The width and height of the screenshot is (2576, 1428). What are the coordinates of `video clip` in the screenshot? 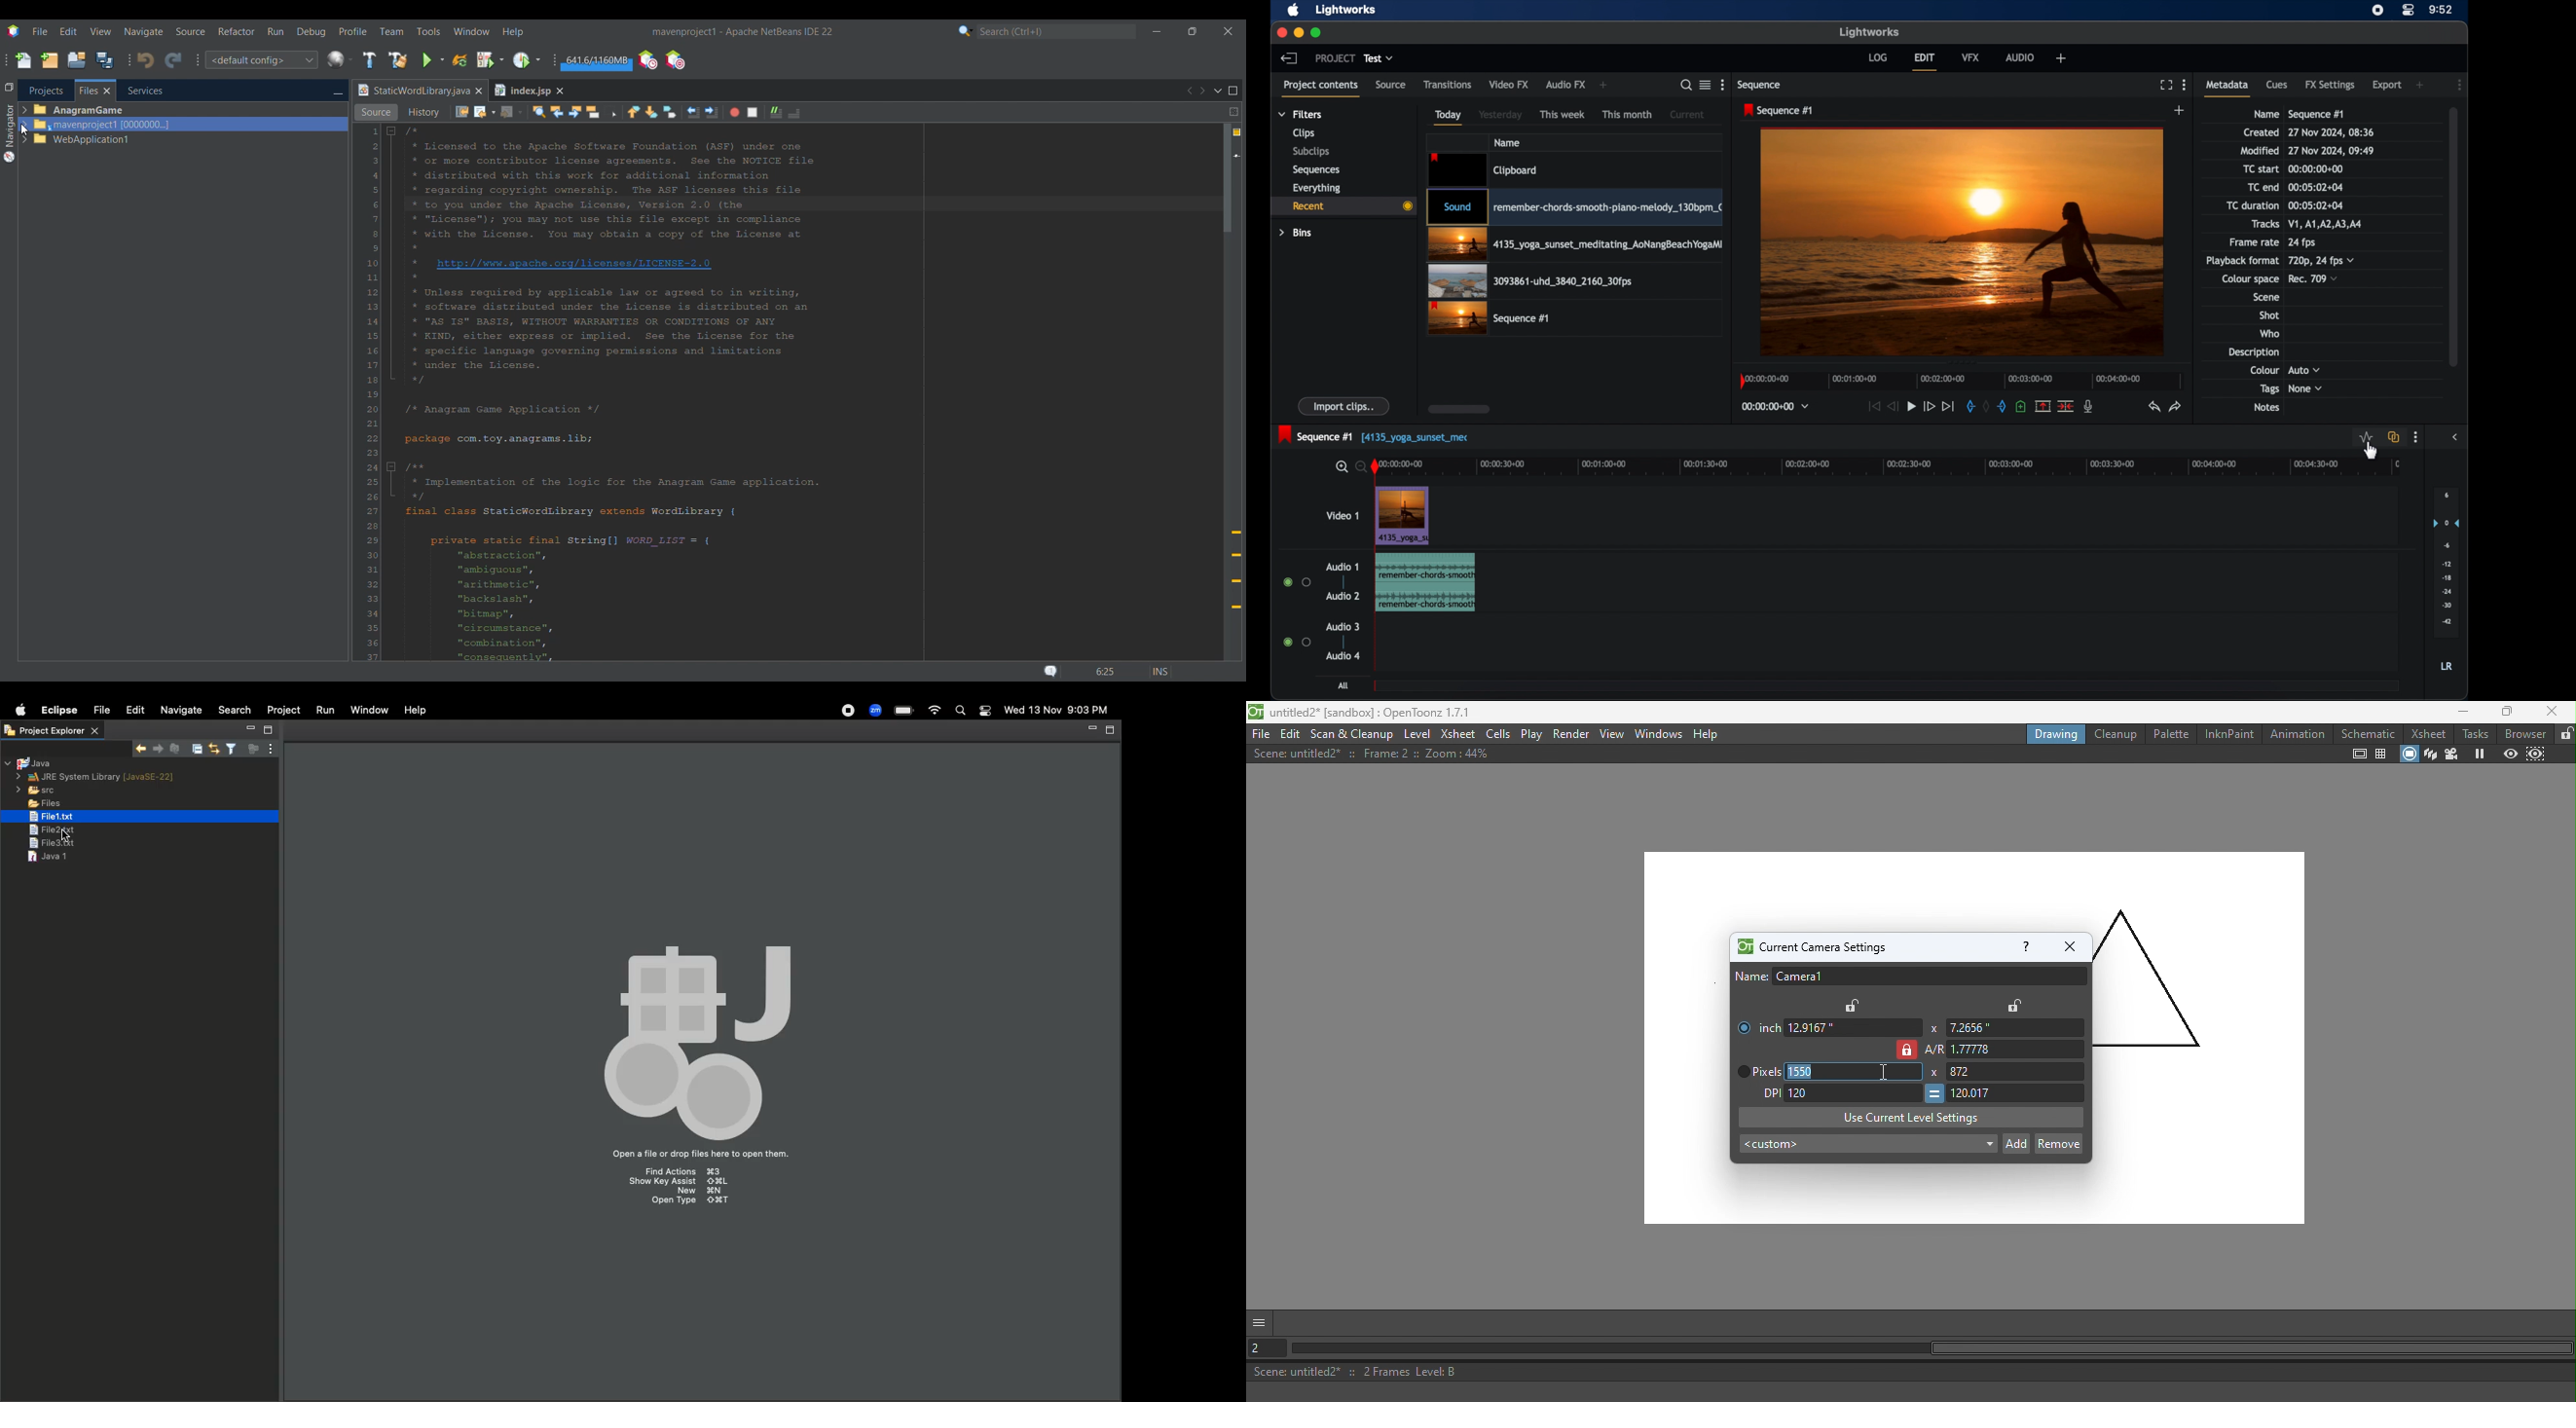 It's located at (1488, 318).